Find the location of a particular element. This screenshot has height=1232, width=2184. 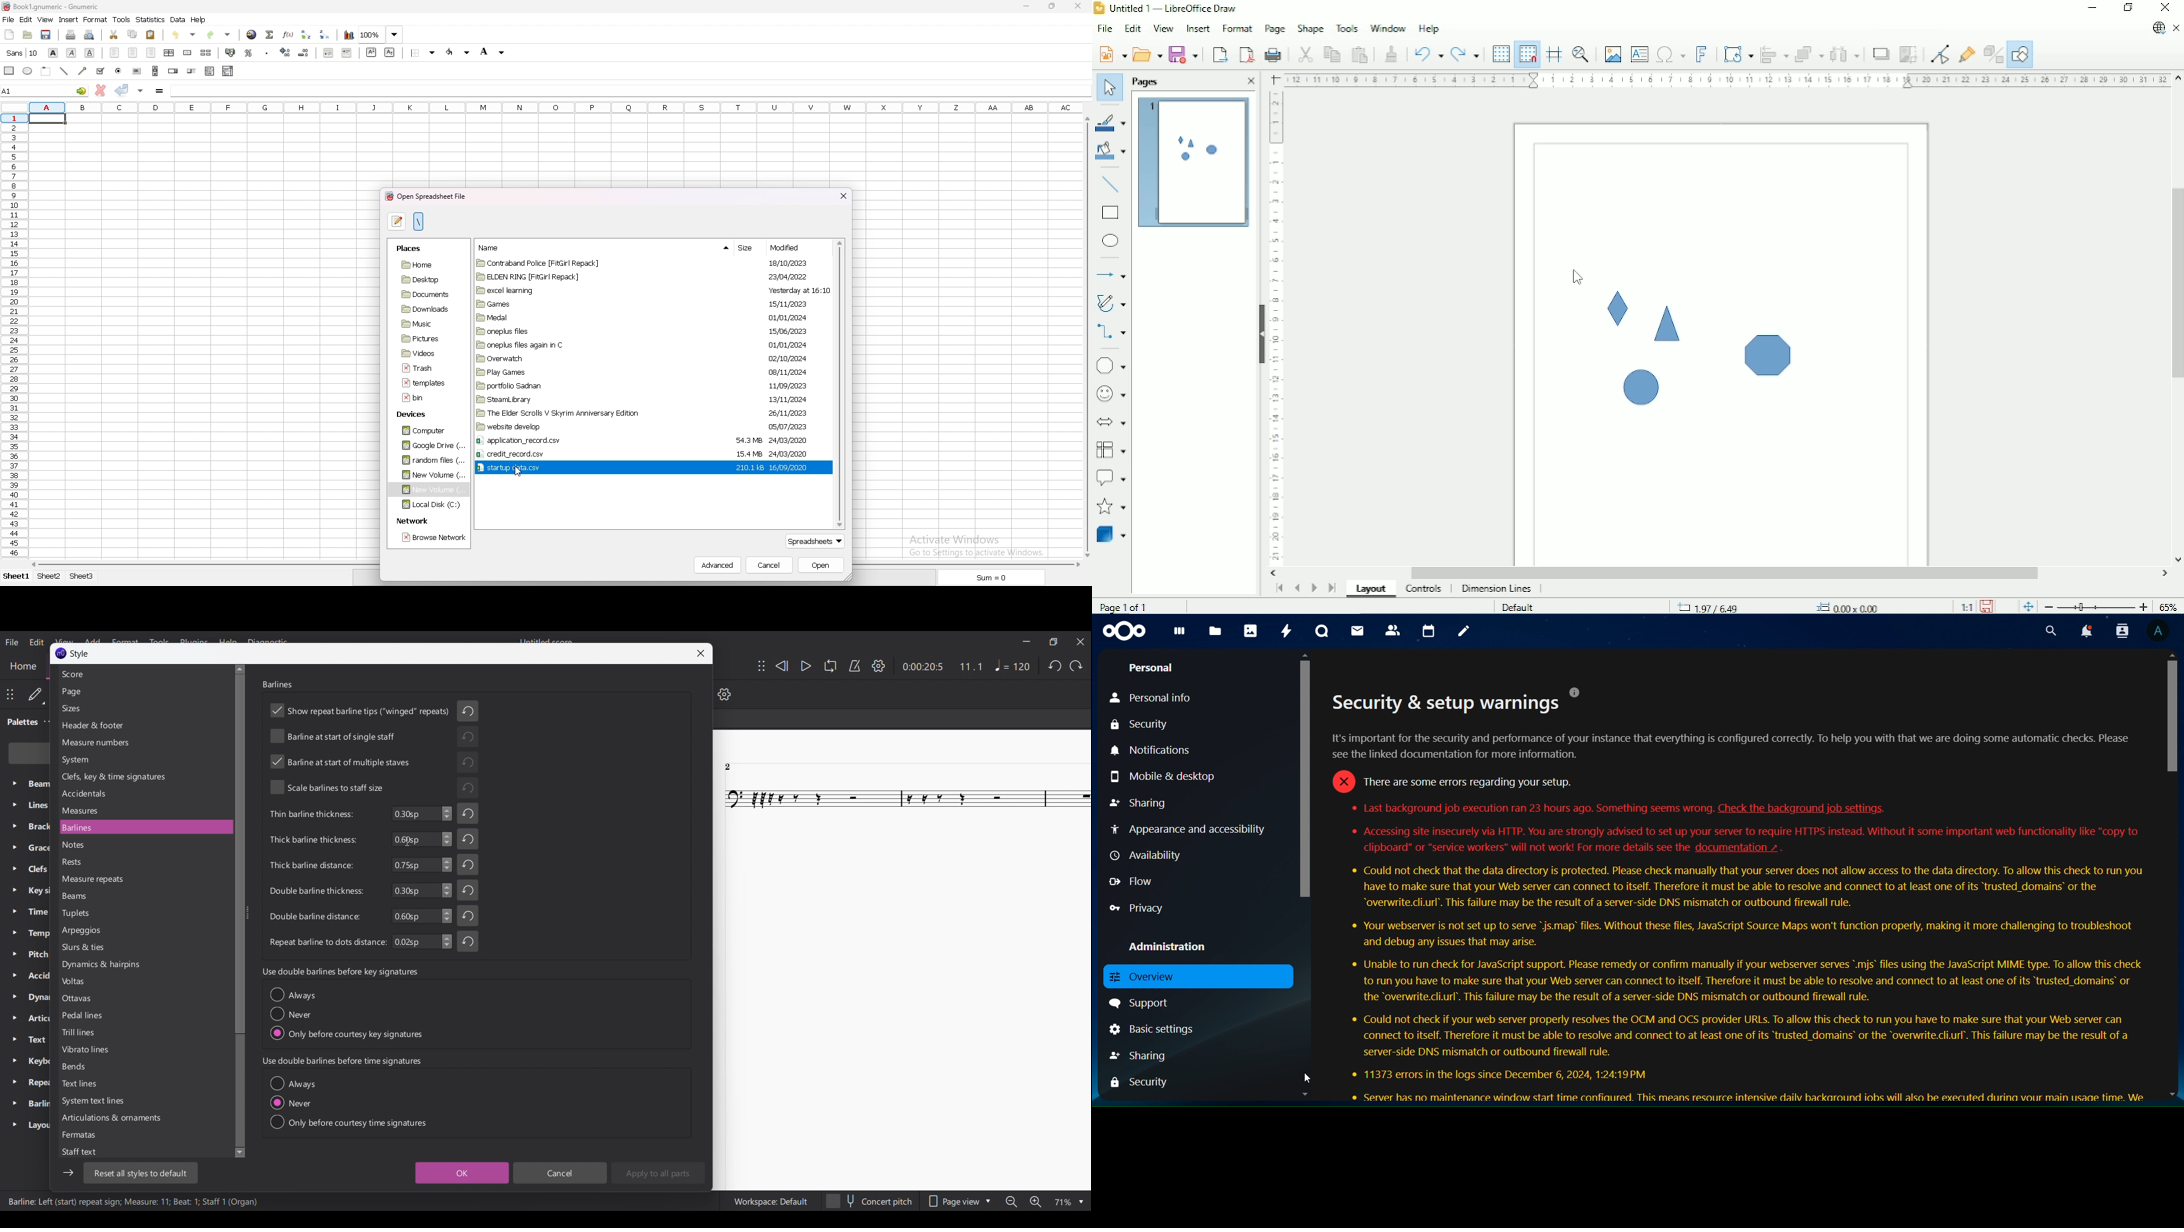

appearance and accessibility is located at coordinates (1193, 829).